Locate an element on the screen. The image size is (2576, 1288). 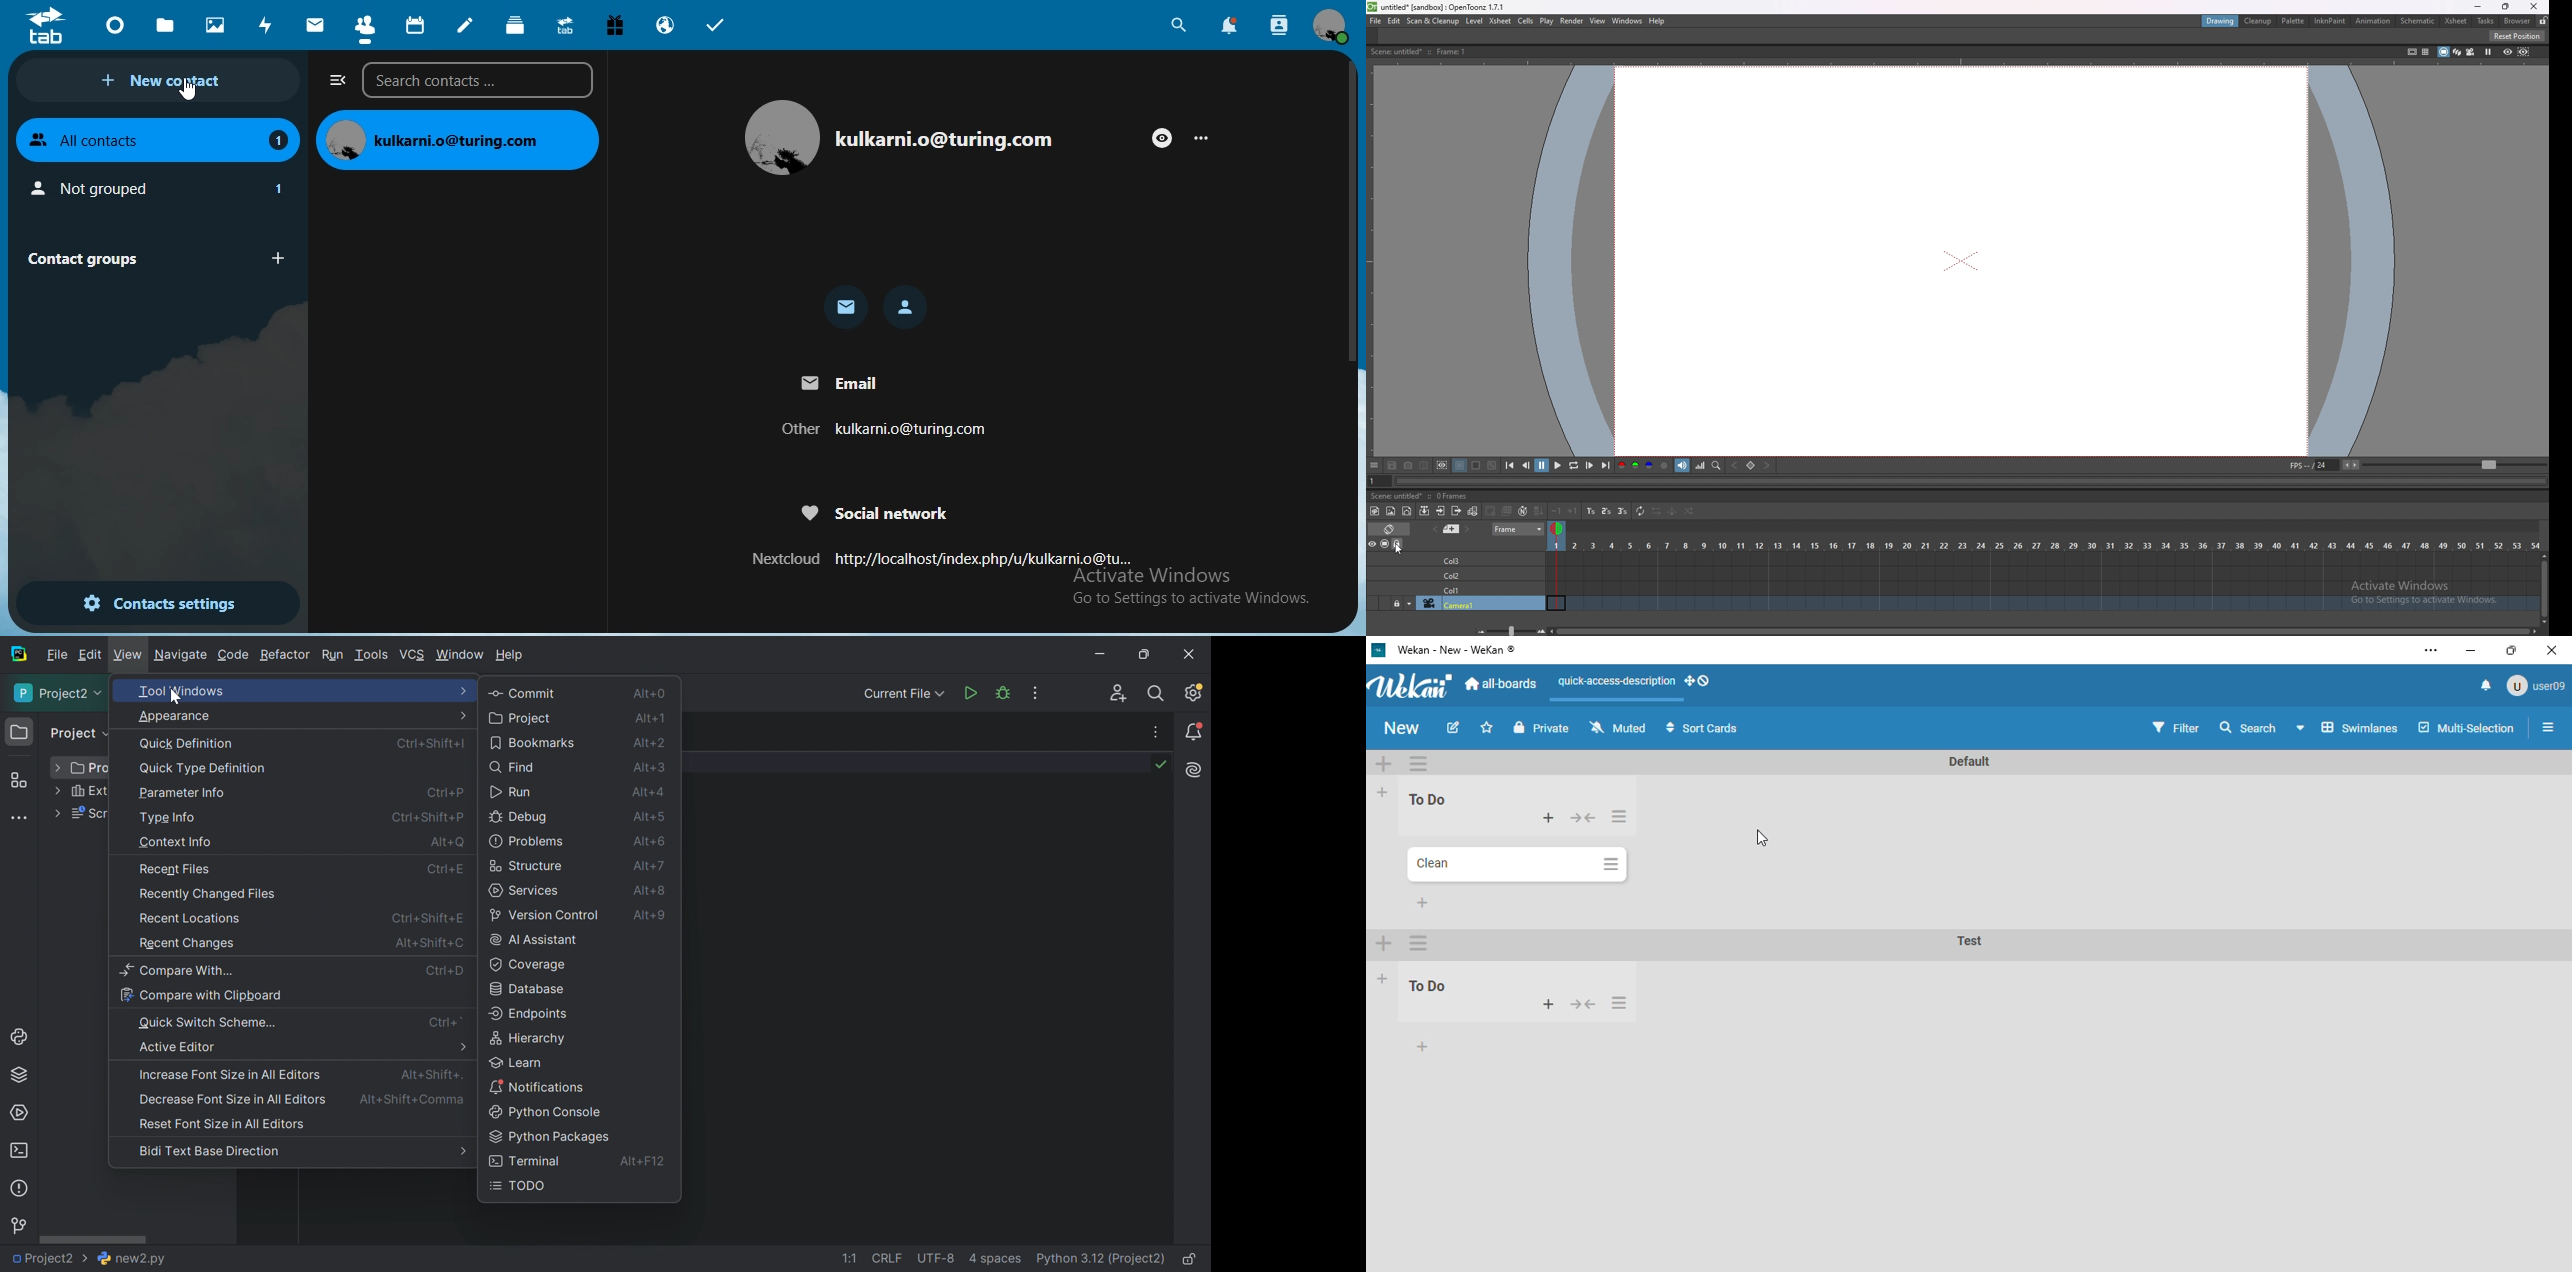
email hosting is located at coordinates (664, 27).